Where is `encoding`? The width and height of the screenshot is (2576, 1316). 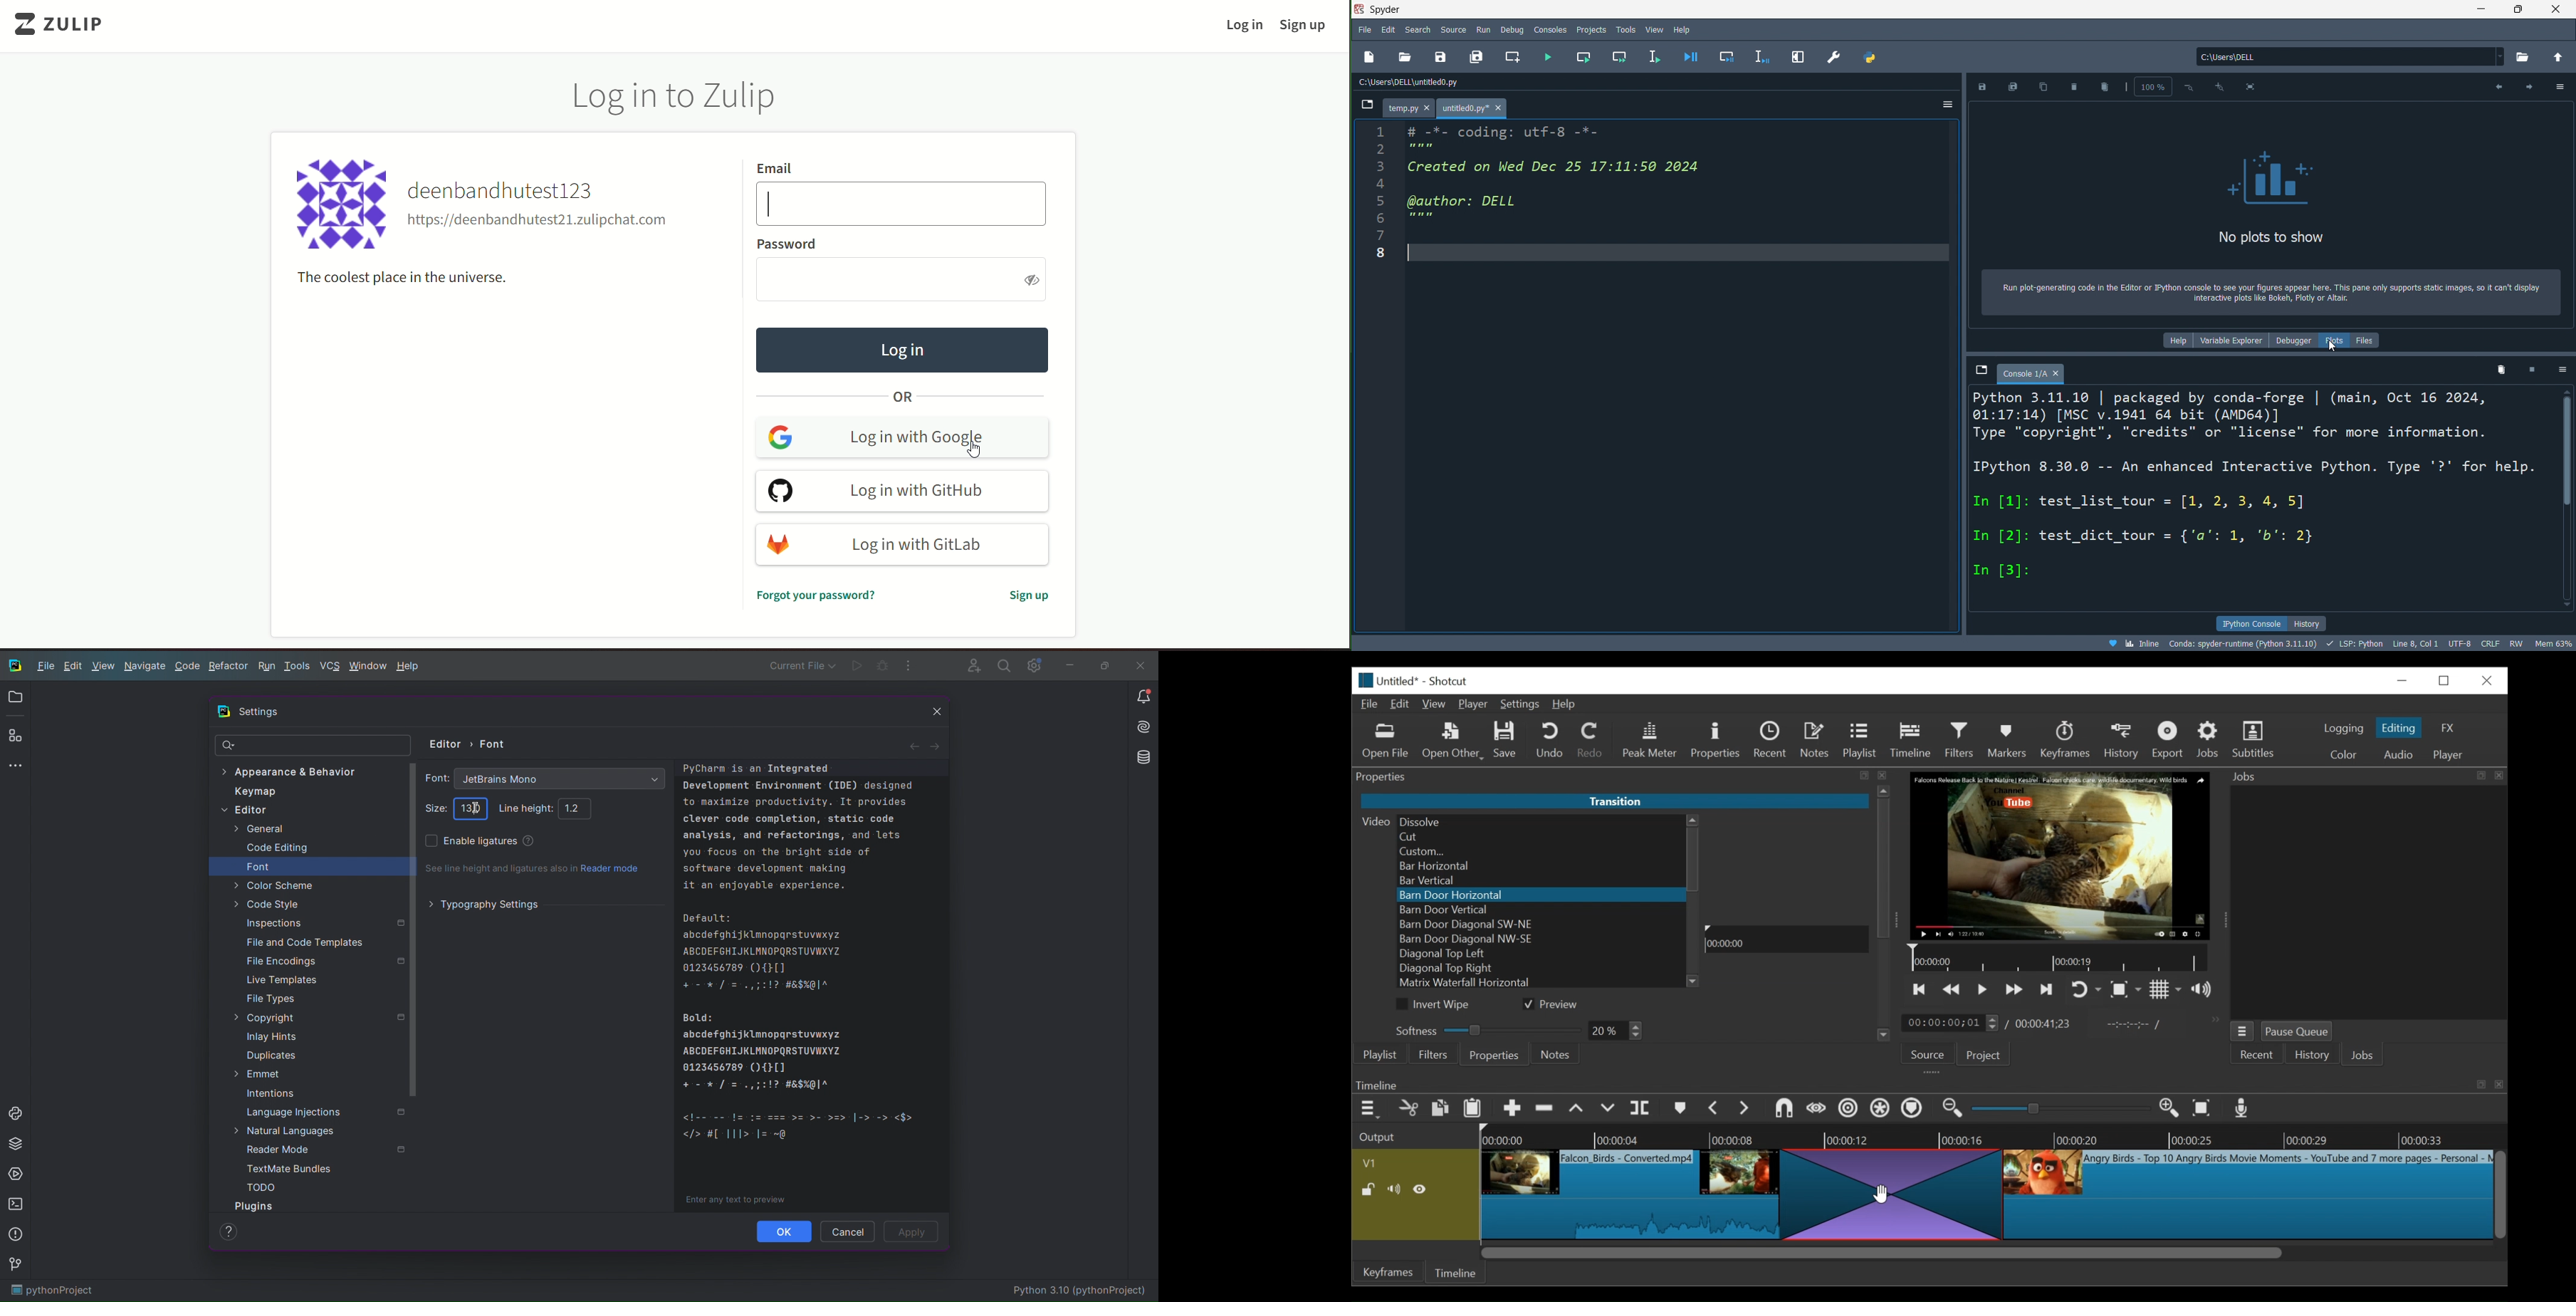 encoding is located at coordinates (2458, 642).